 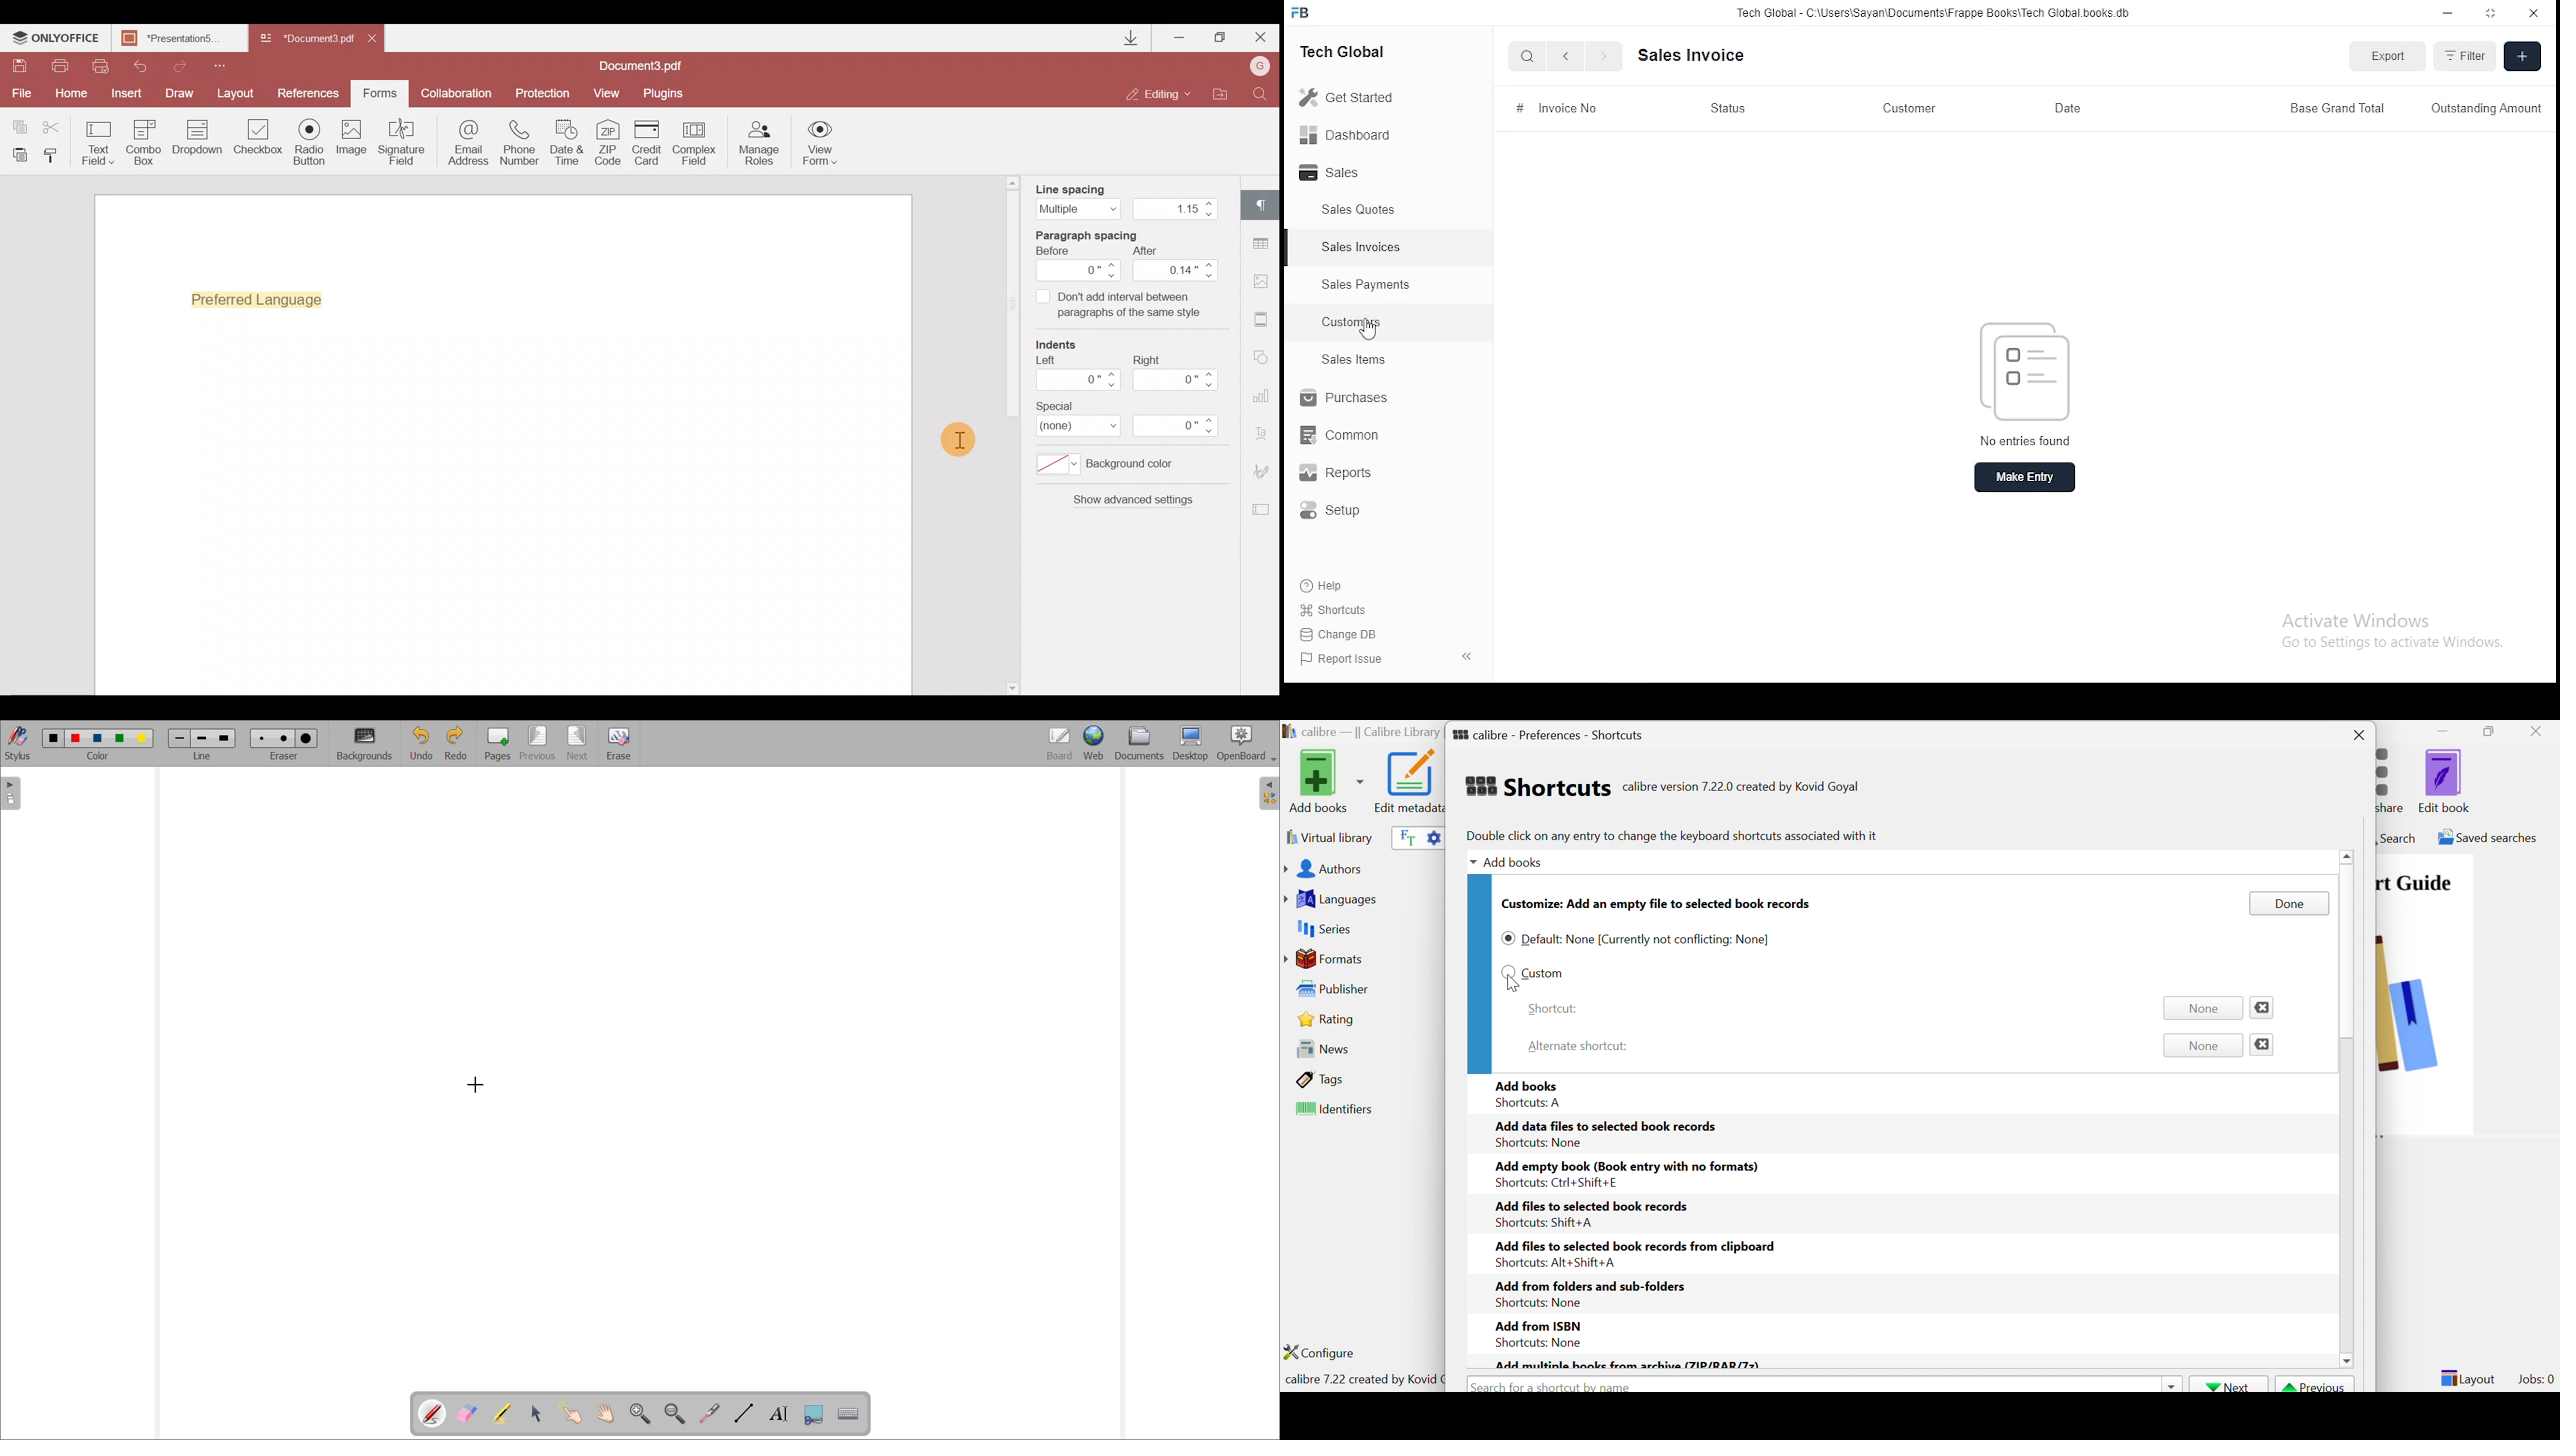 I want to click on Document3.pdf, so click(x=657, y=65).